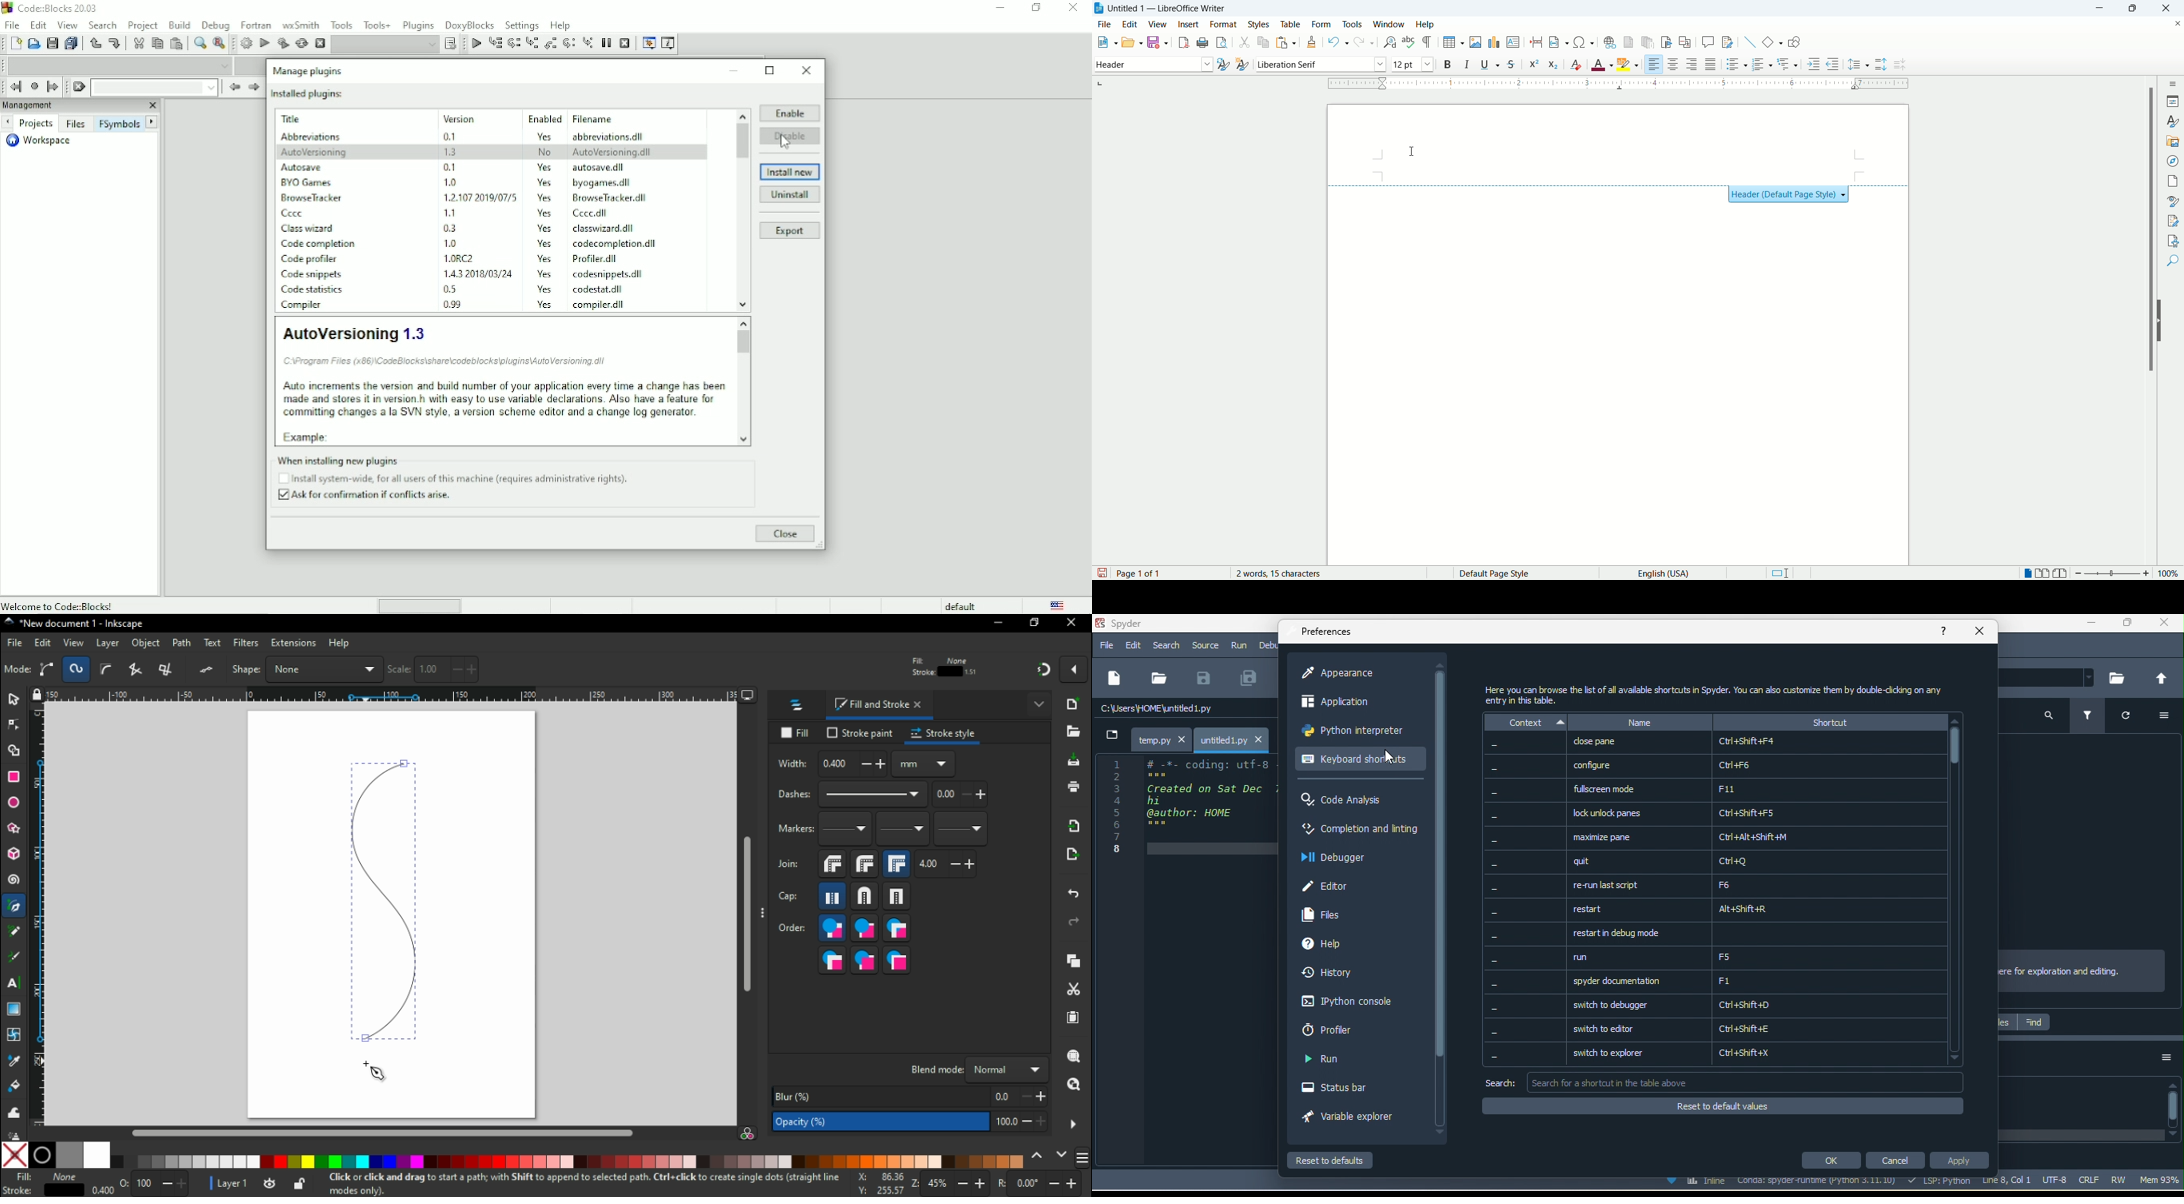 The width and height of the screenshot is (2184, 1204). I want to click on print, so click(1203, 42).